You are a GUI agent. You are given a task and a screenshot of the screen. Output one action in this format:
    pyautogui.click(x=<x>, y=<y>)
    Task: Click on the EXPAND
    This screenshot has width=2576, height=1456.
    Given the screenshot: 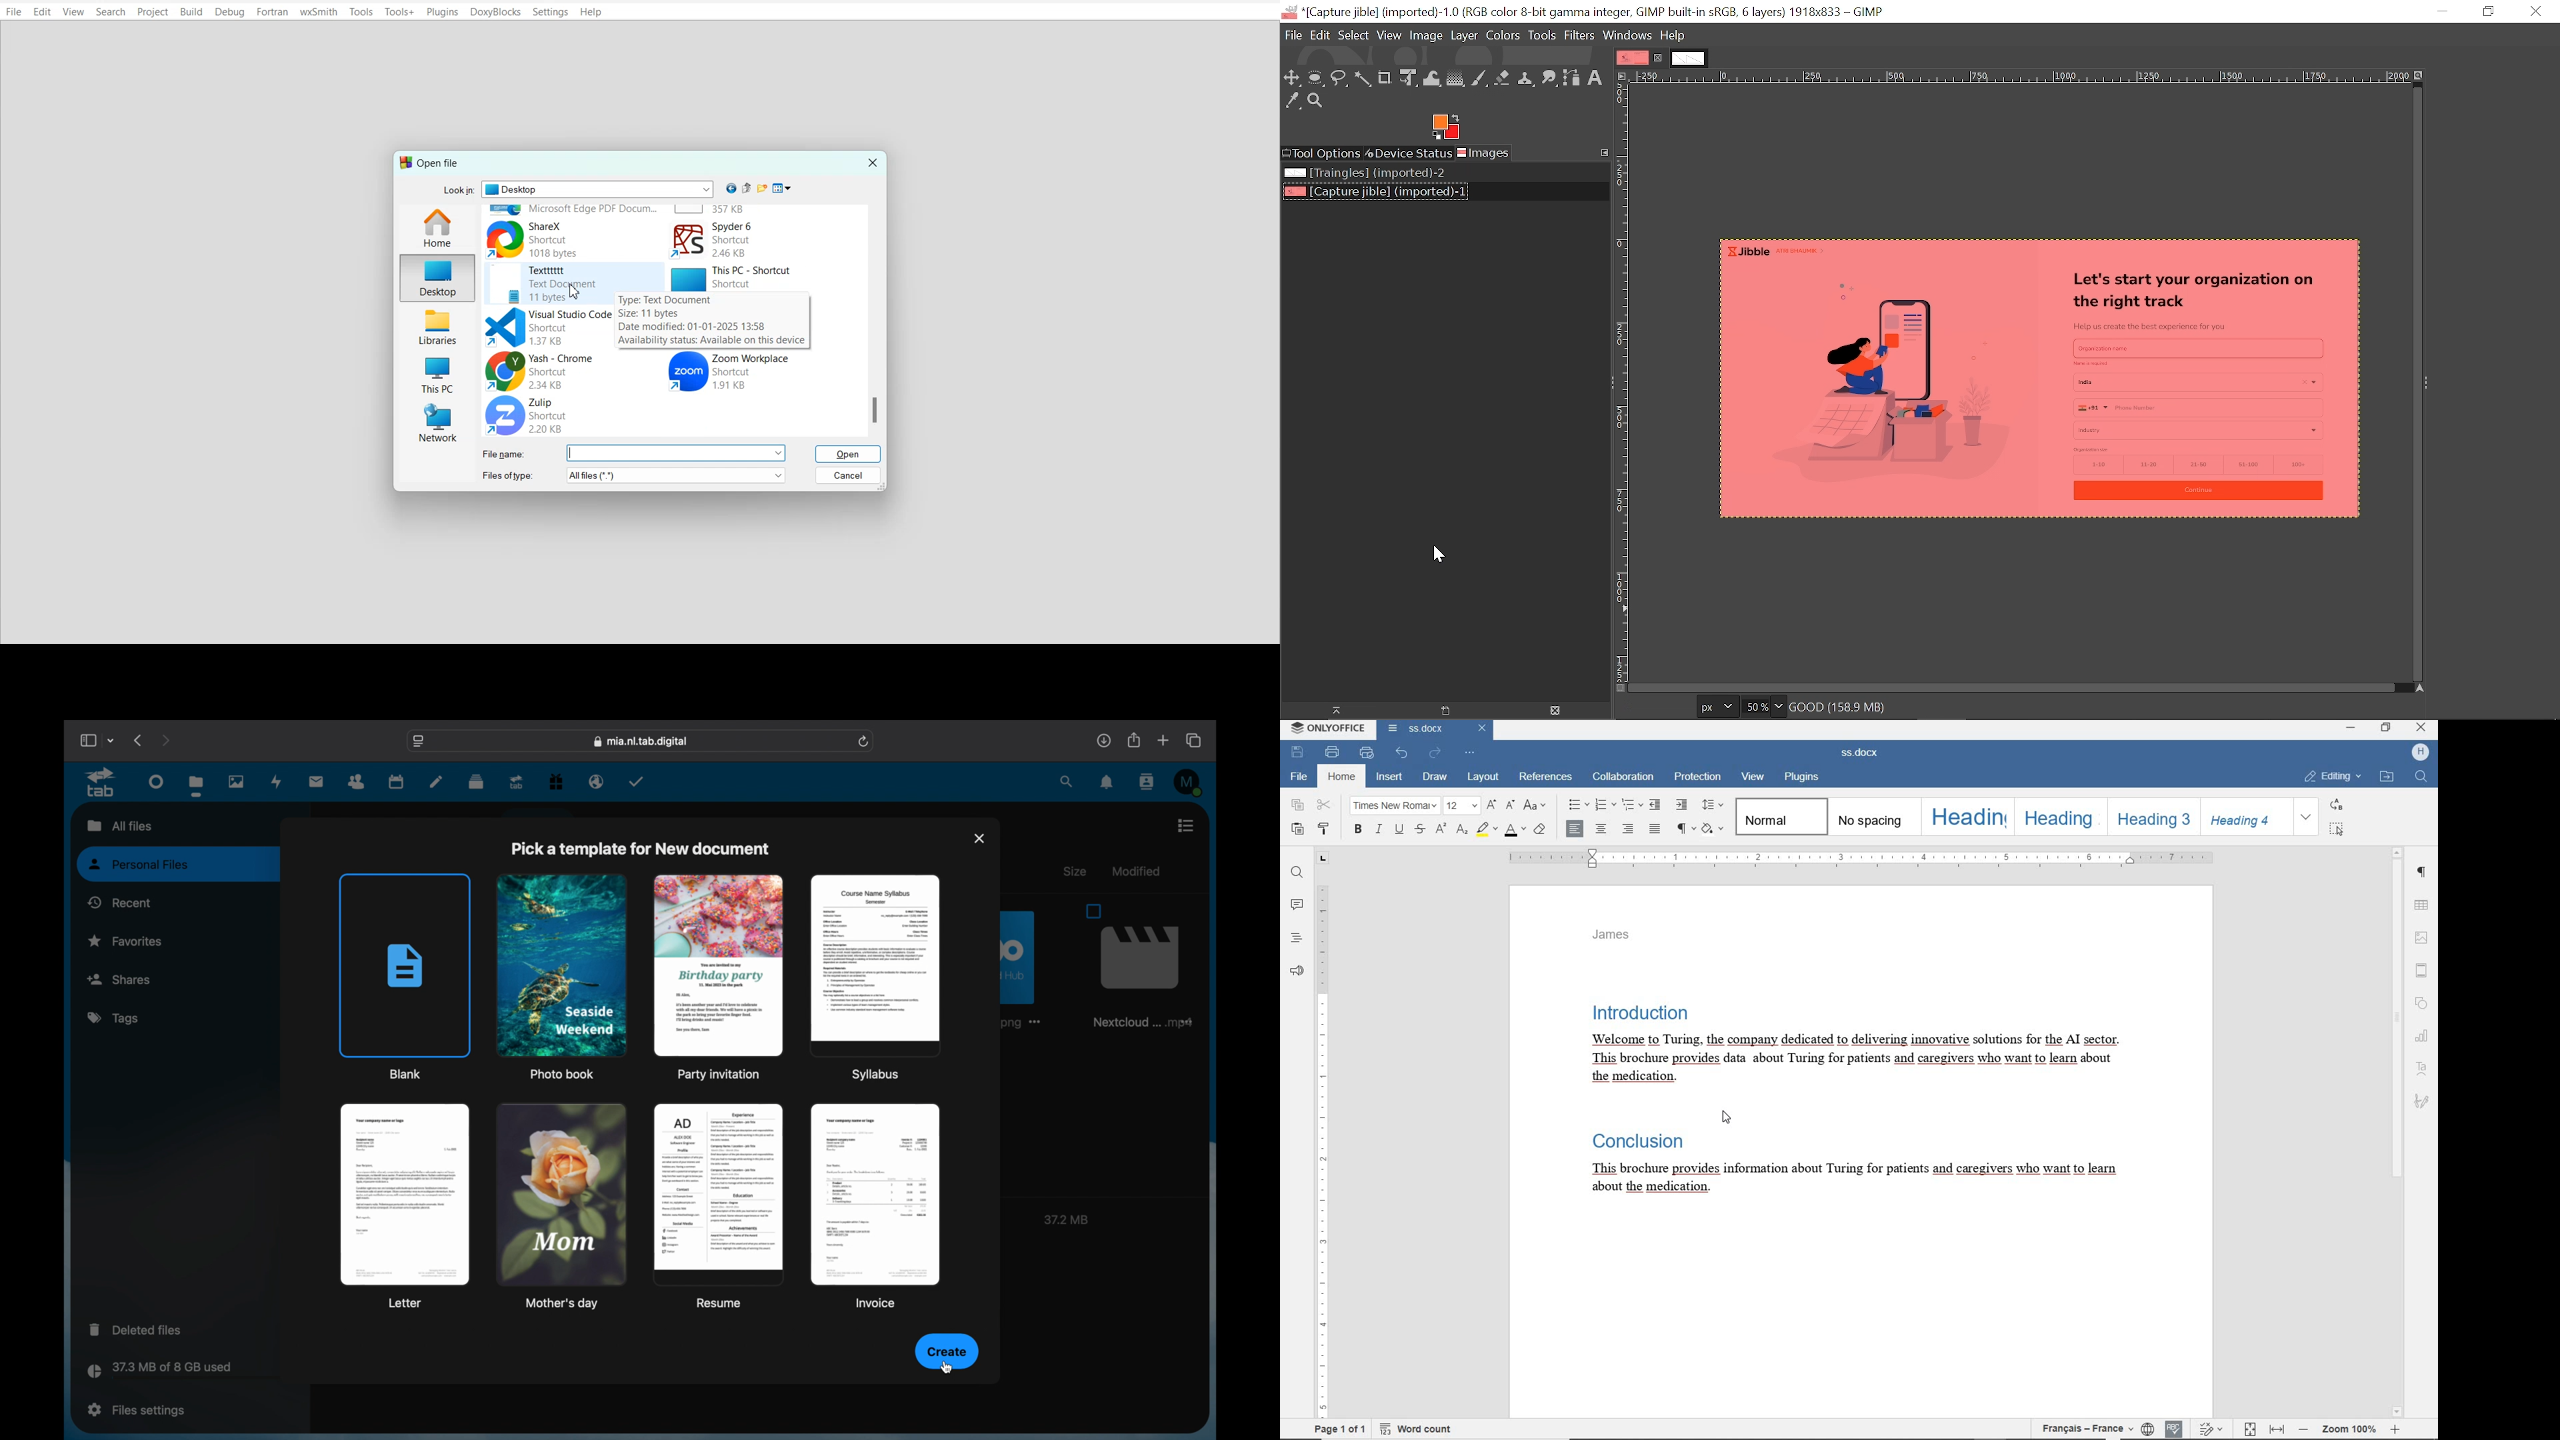 What is the action you would take?
    pyautogui.click(x=2308, y=818)
    